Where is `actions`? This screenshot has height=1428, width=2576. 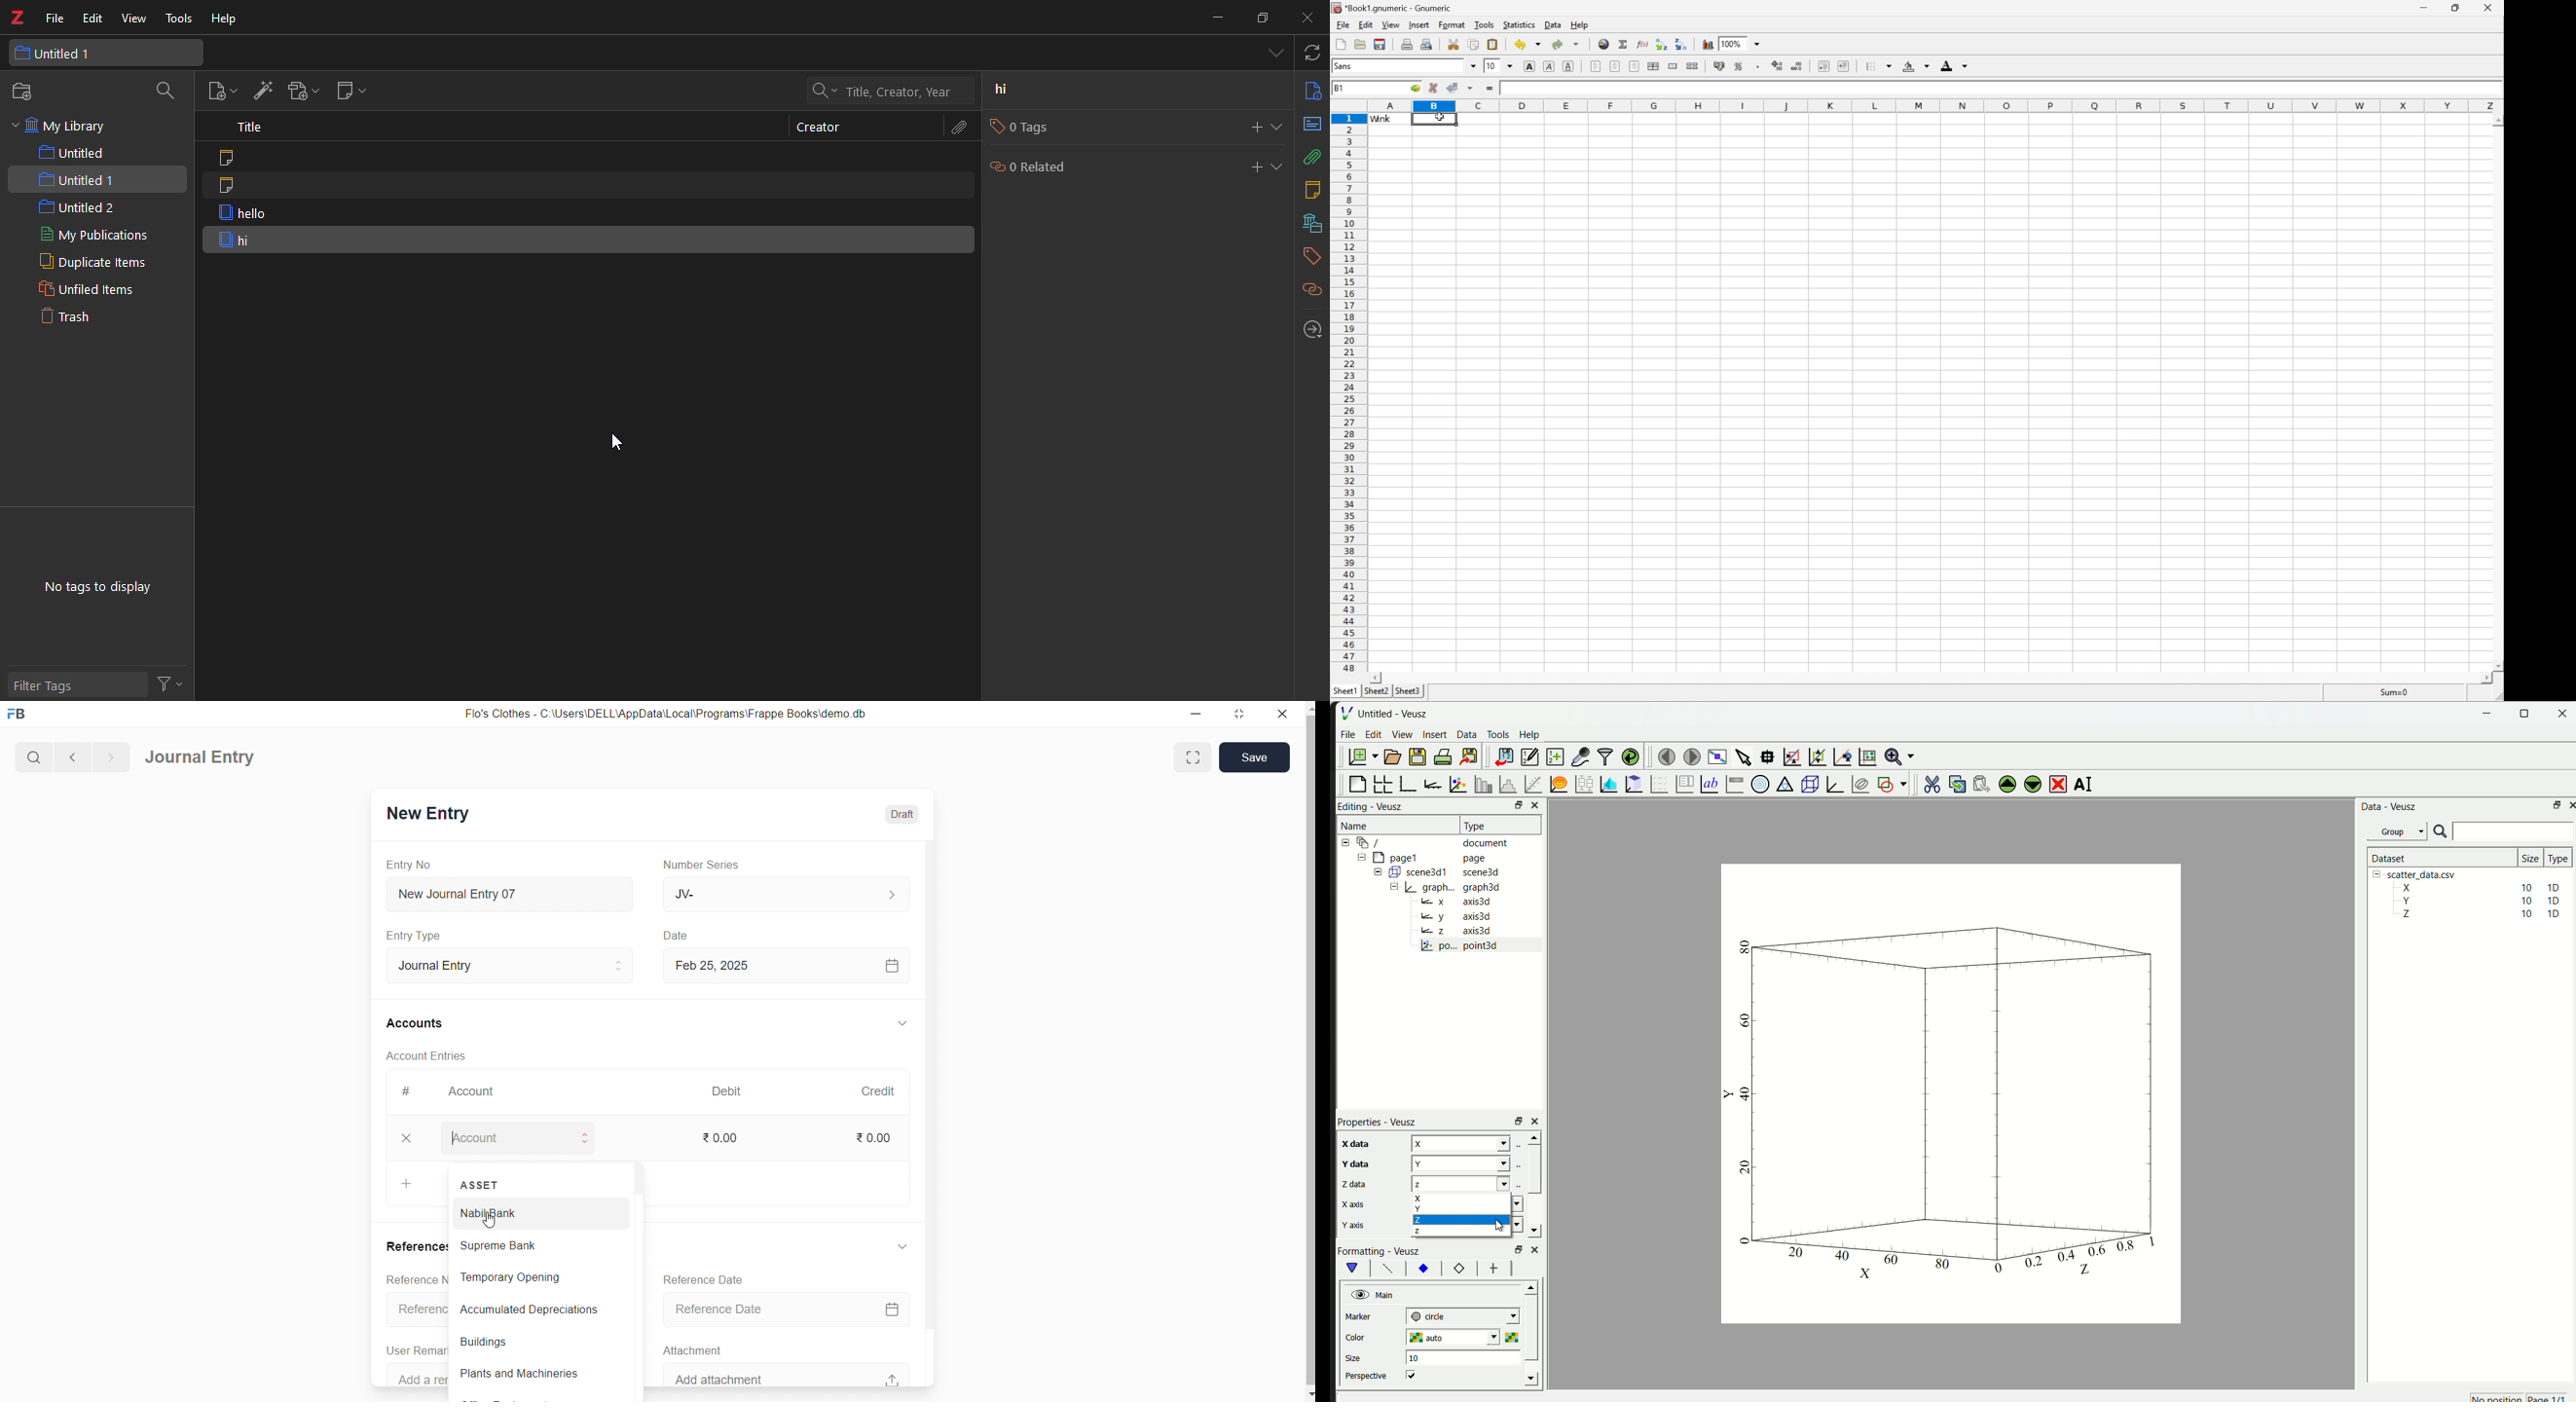 actions is located at coordinates (168, 681).